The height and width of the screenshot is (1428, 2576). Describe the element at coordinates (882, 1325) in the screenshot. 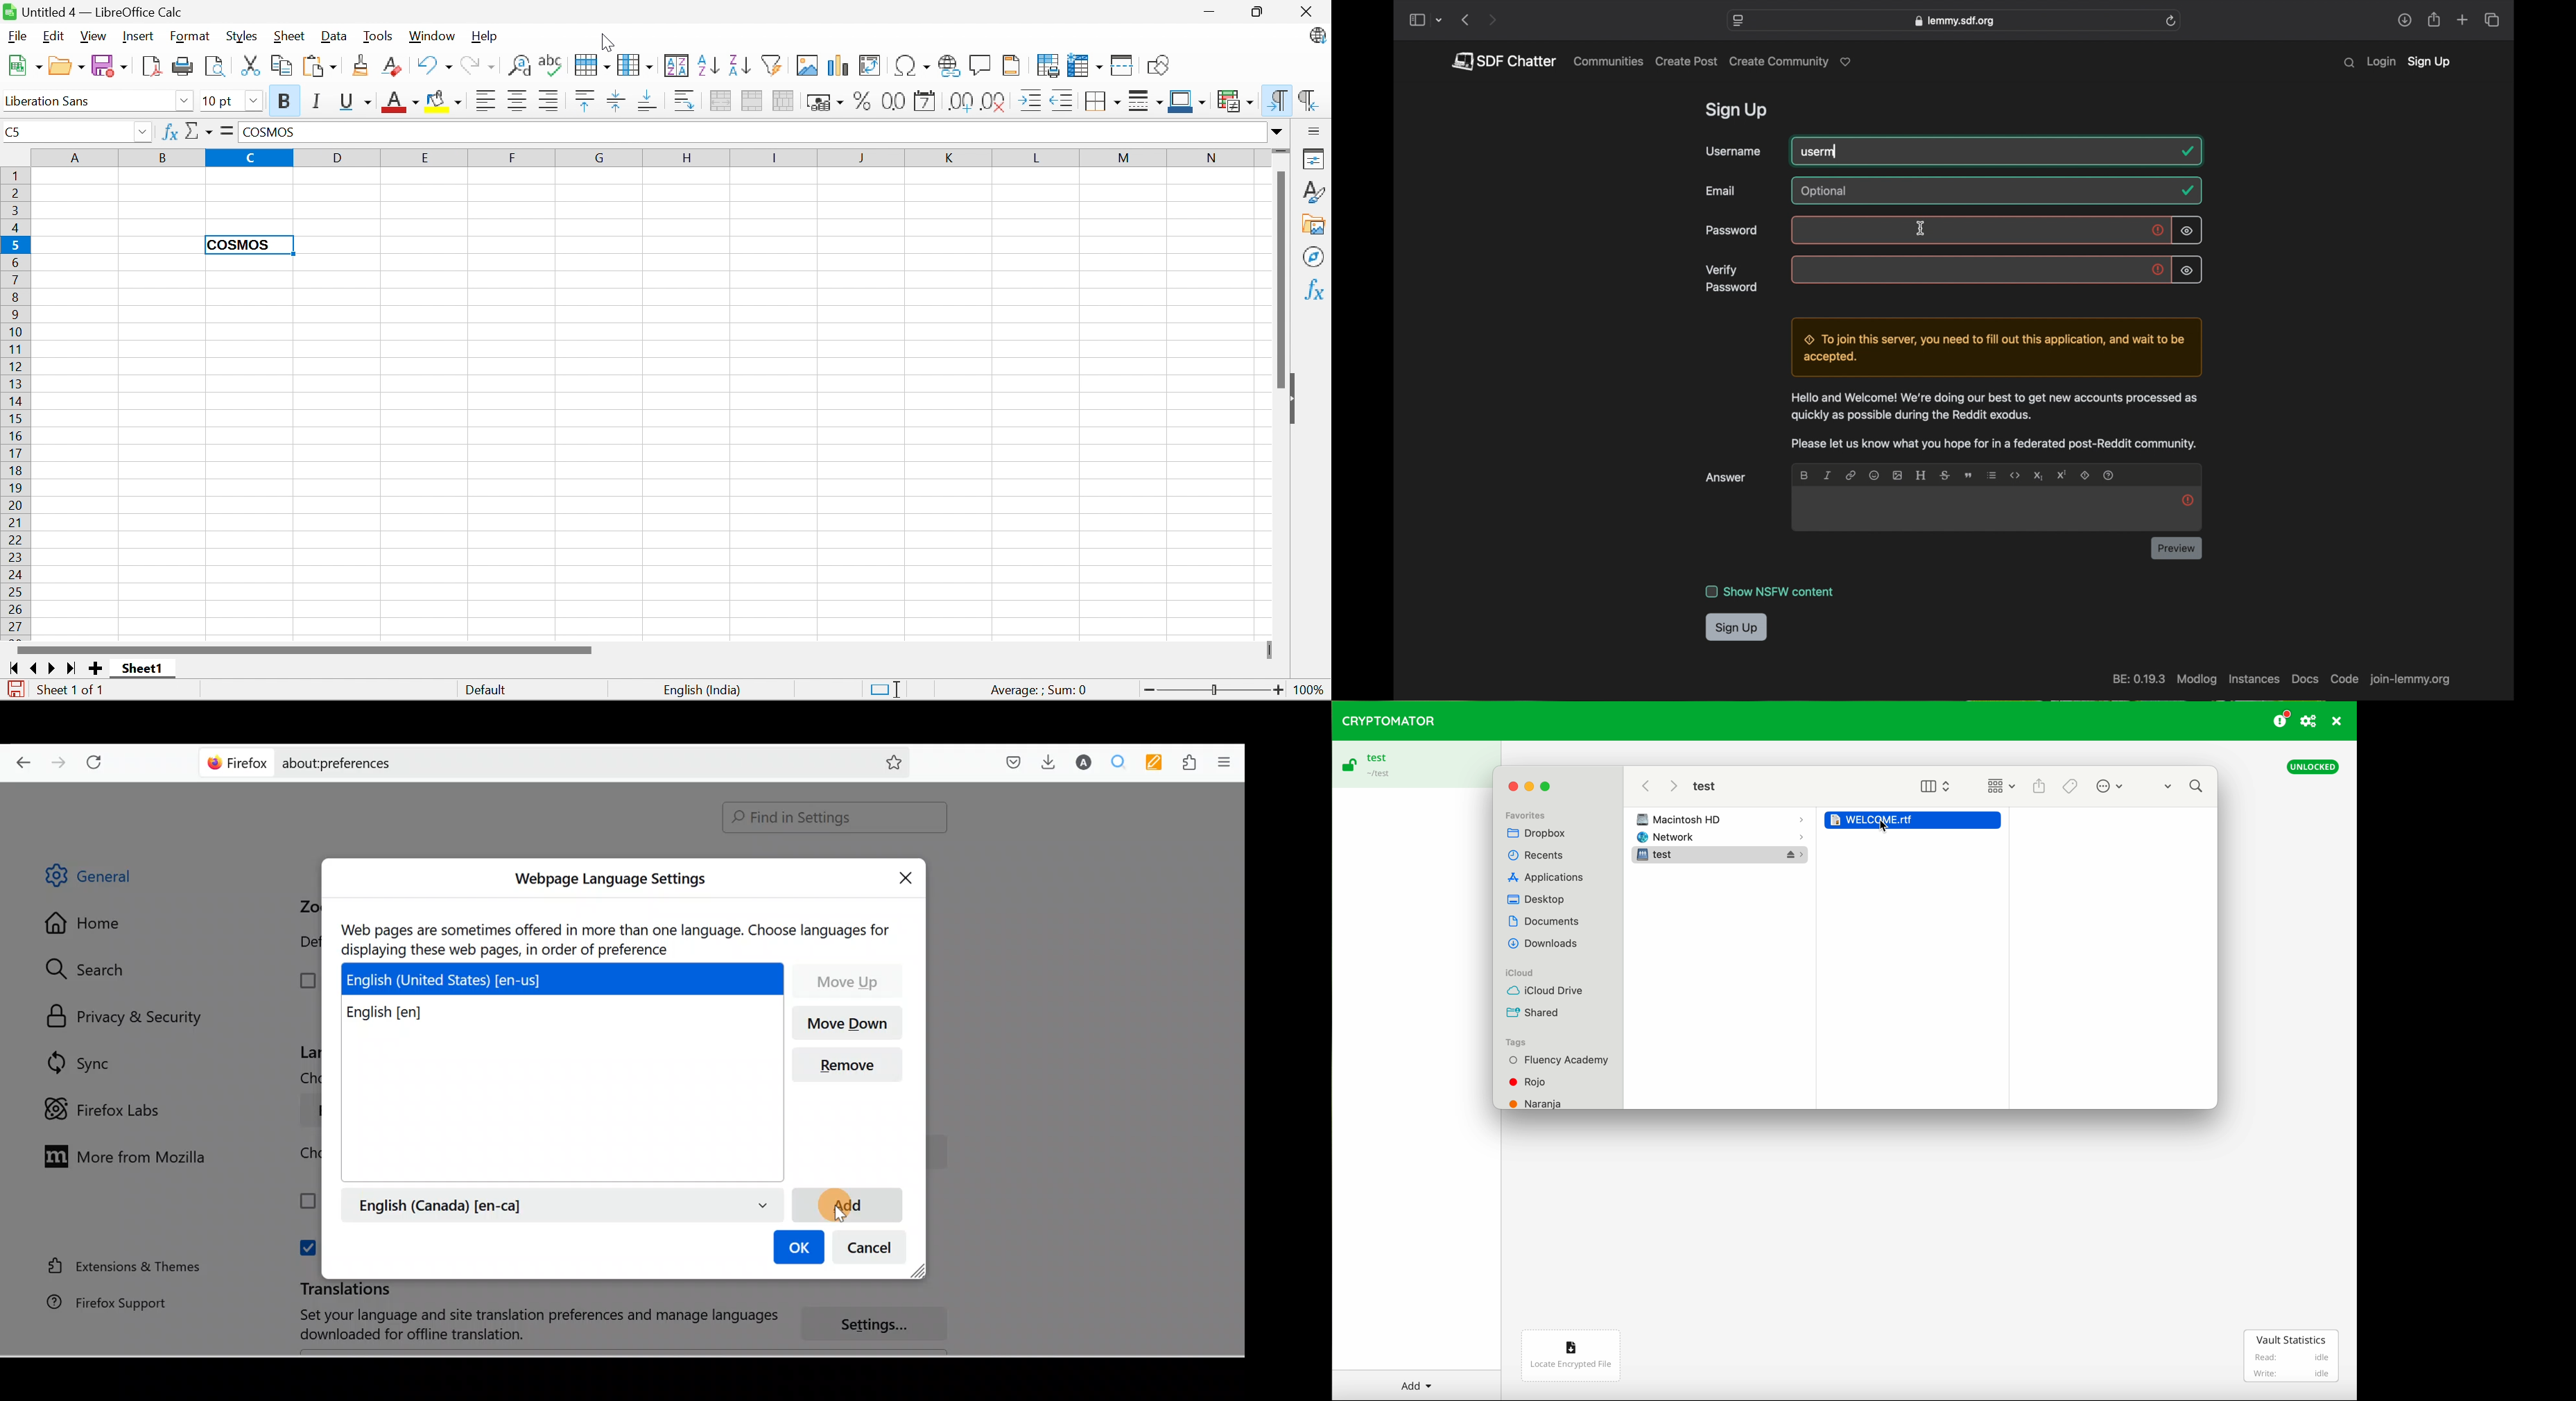

I see `Settings` at that location.